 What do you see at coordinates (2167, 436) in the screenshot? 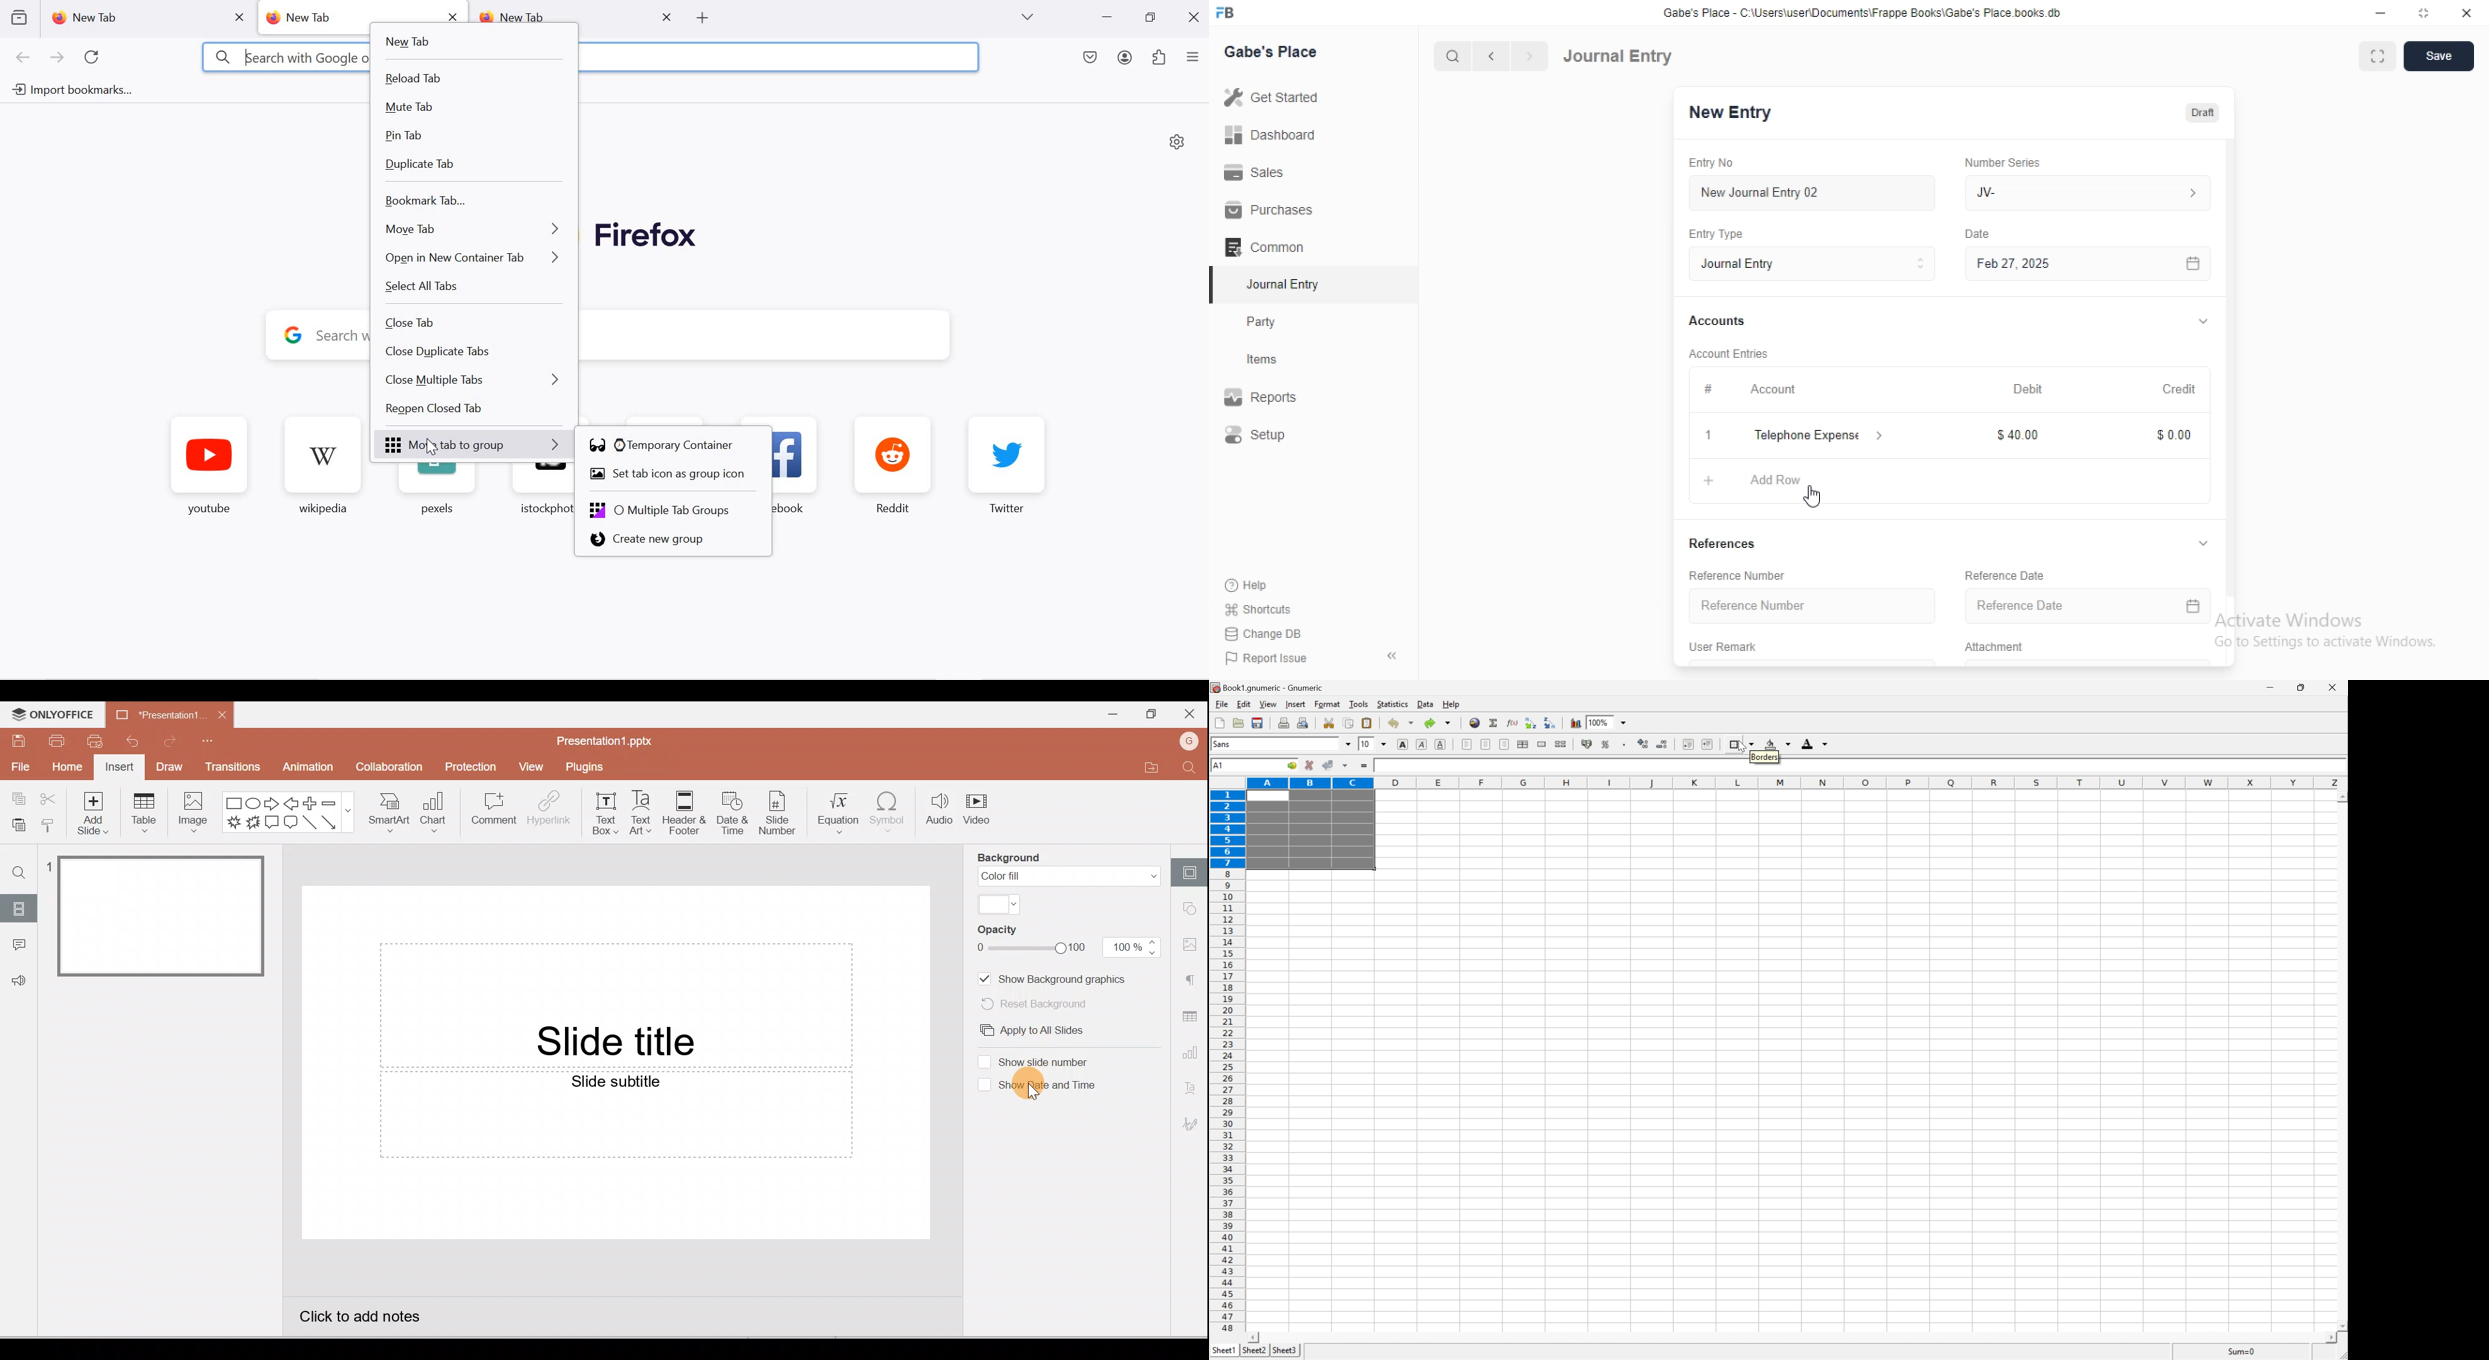
I see `0.00` at bounding box center [2167, 436].